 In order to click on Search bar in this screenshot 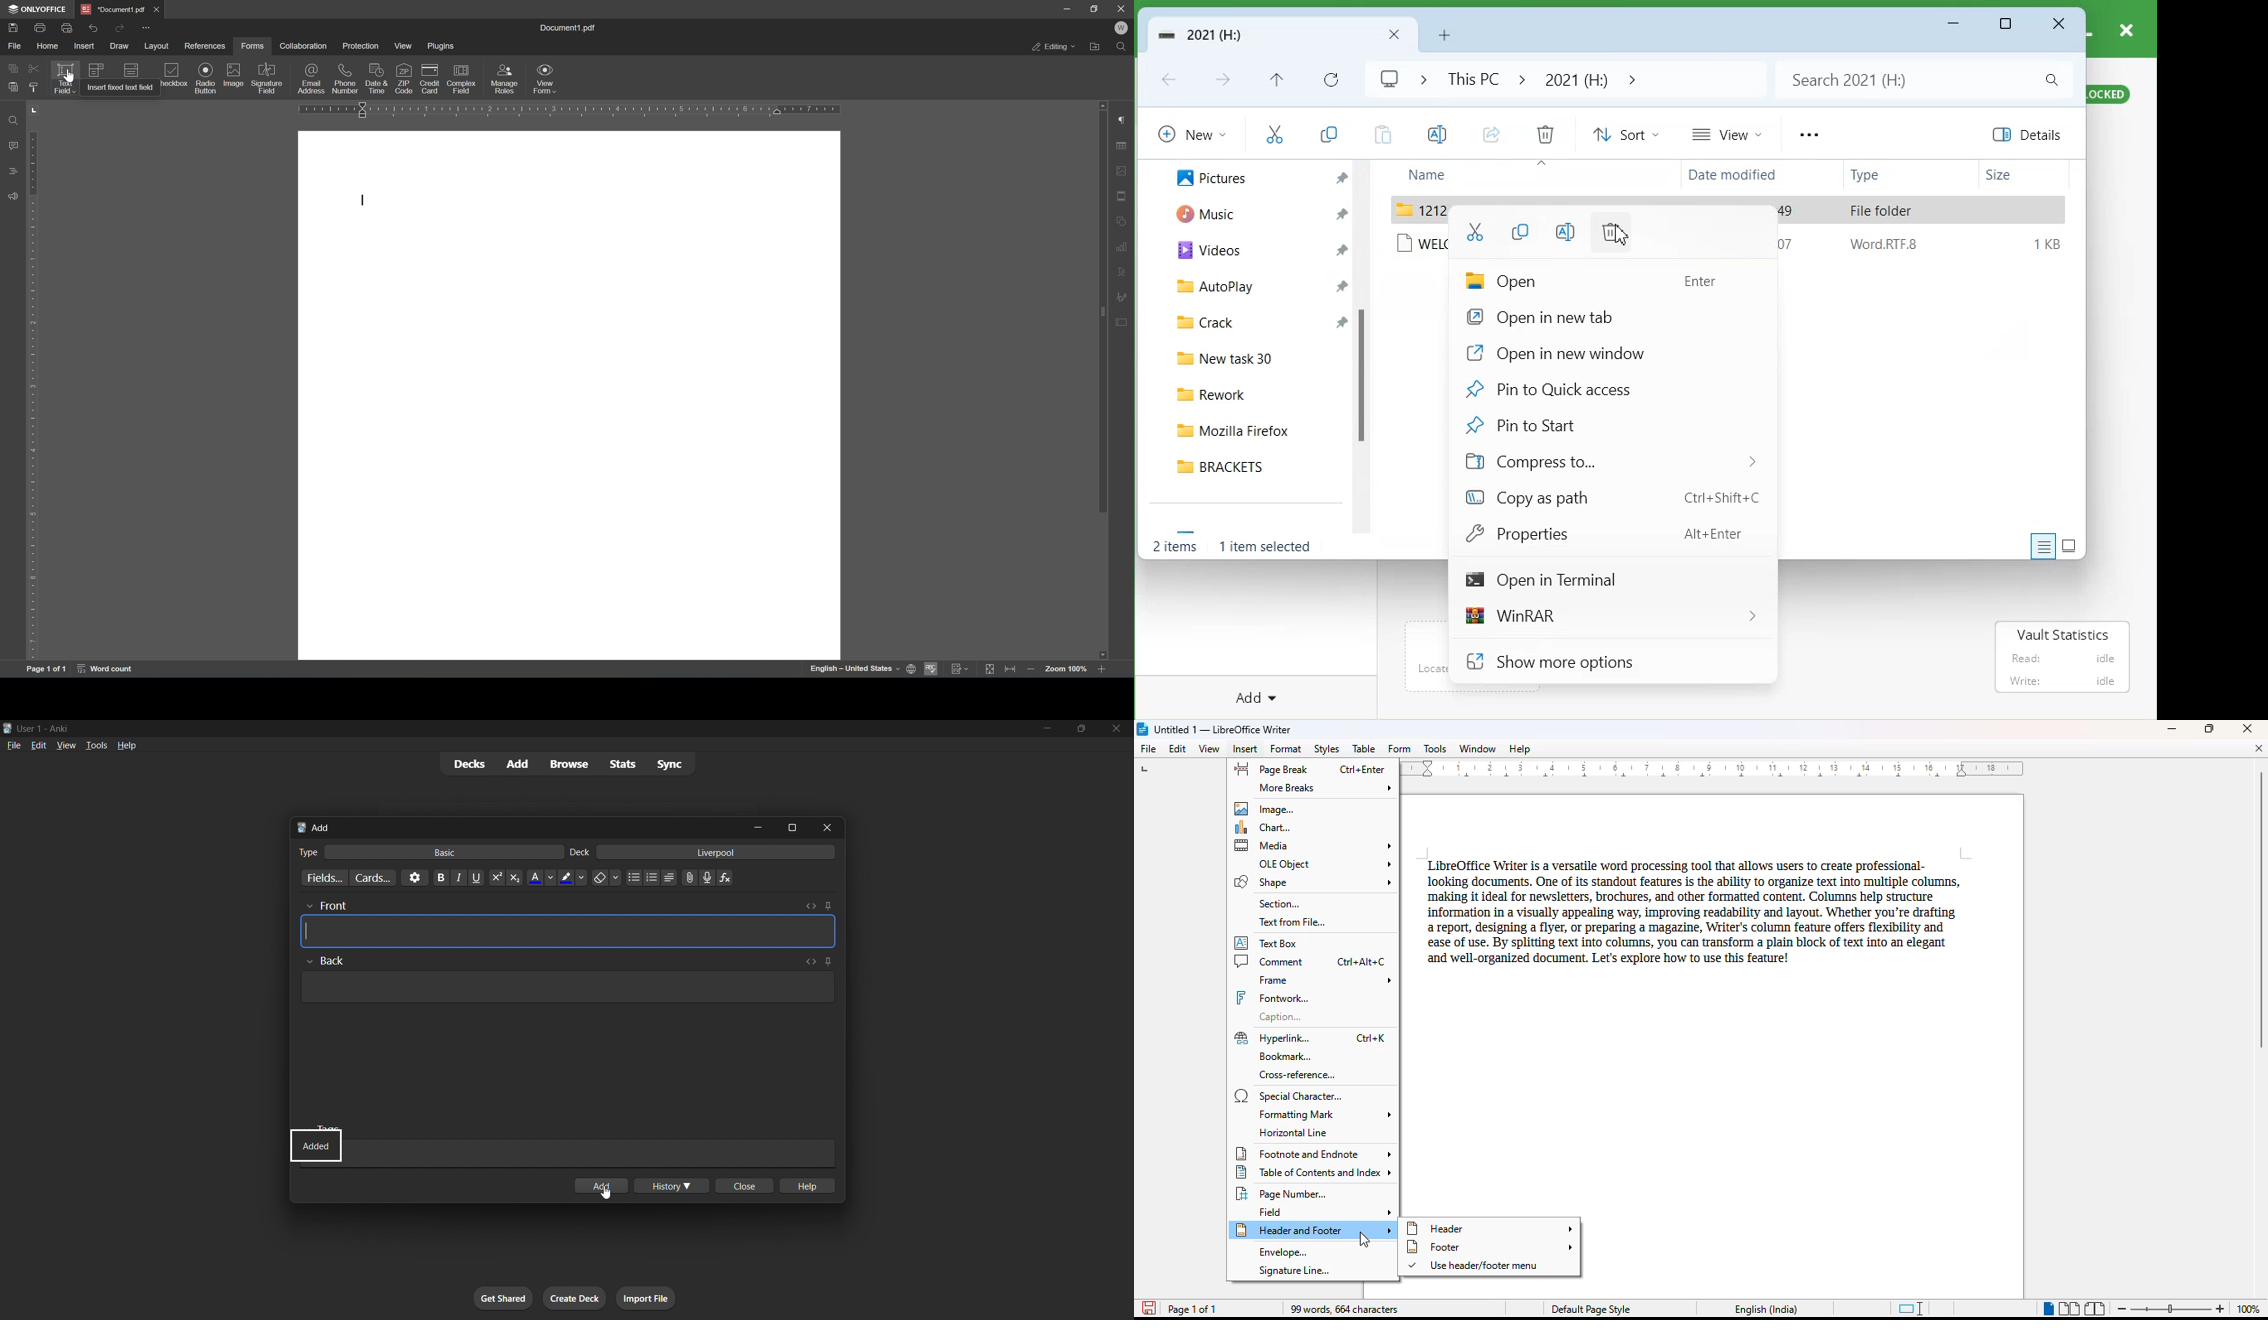, I will do `click(1922, 79)`.